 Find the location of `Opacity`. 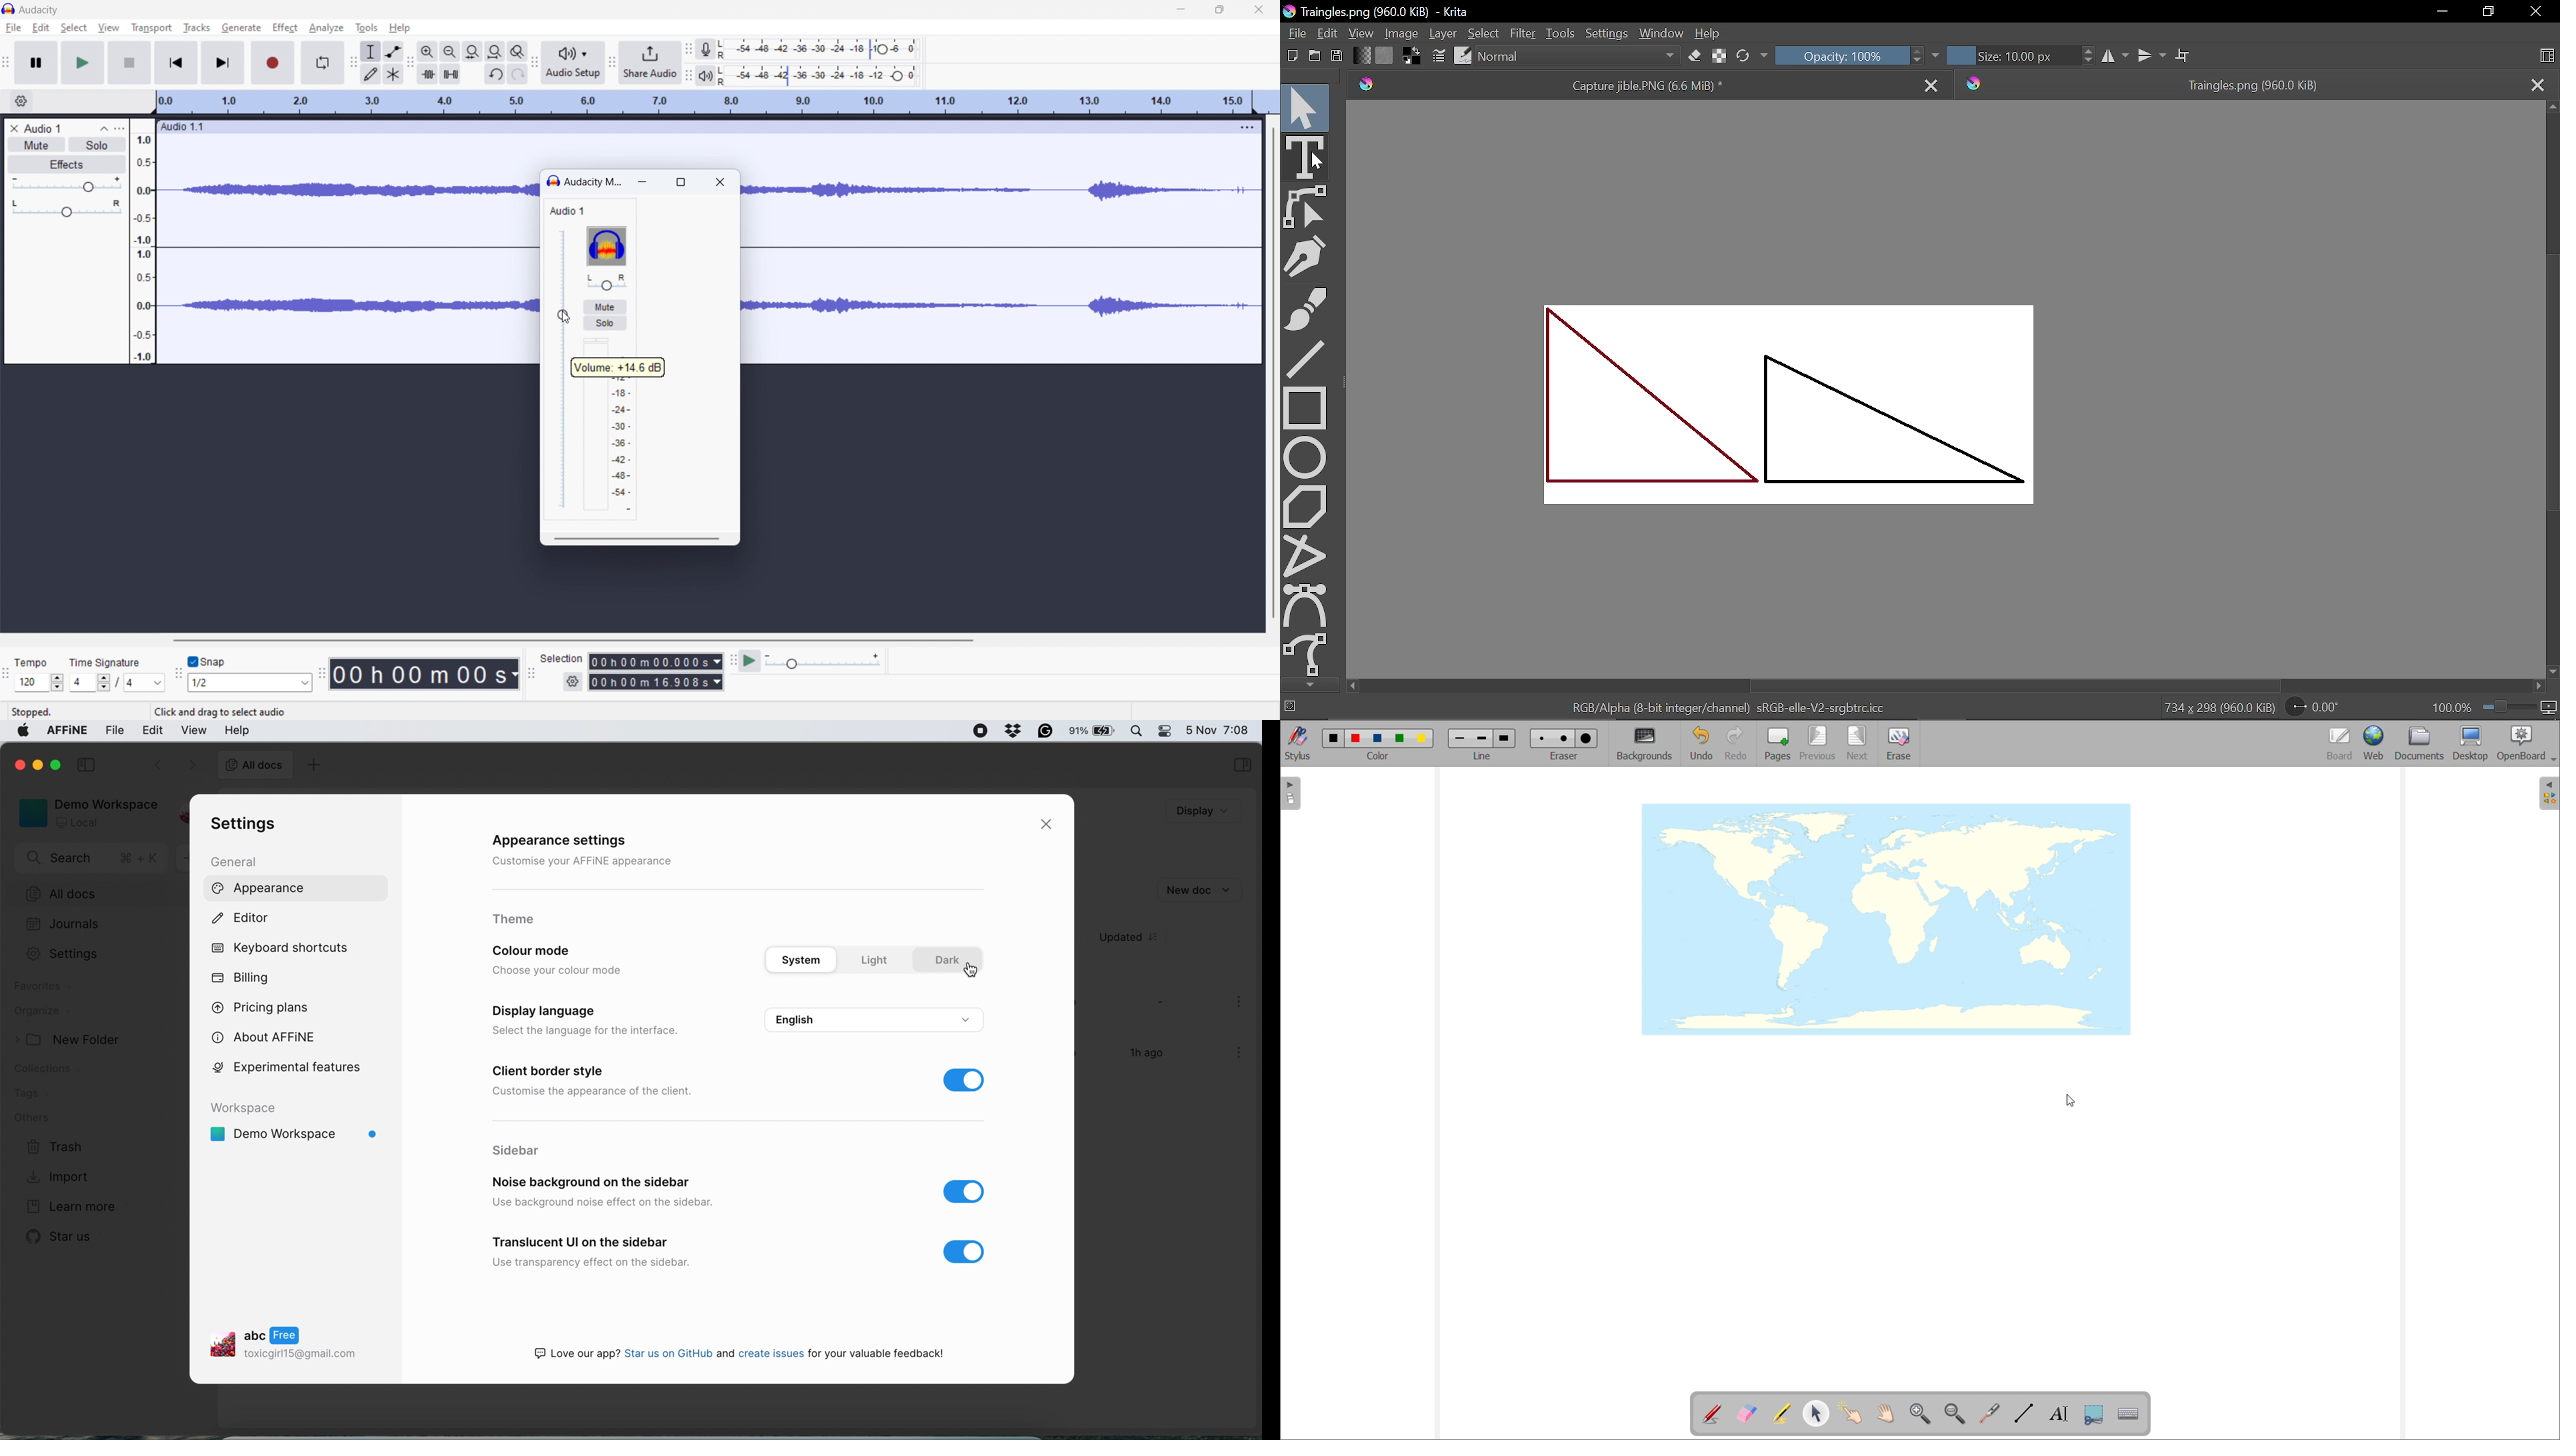

Opacity is located at coordinates (1841, 55).